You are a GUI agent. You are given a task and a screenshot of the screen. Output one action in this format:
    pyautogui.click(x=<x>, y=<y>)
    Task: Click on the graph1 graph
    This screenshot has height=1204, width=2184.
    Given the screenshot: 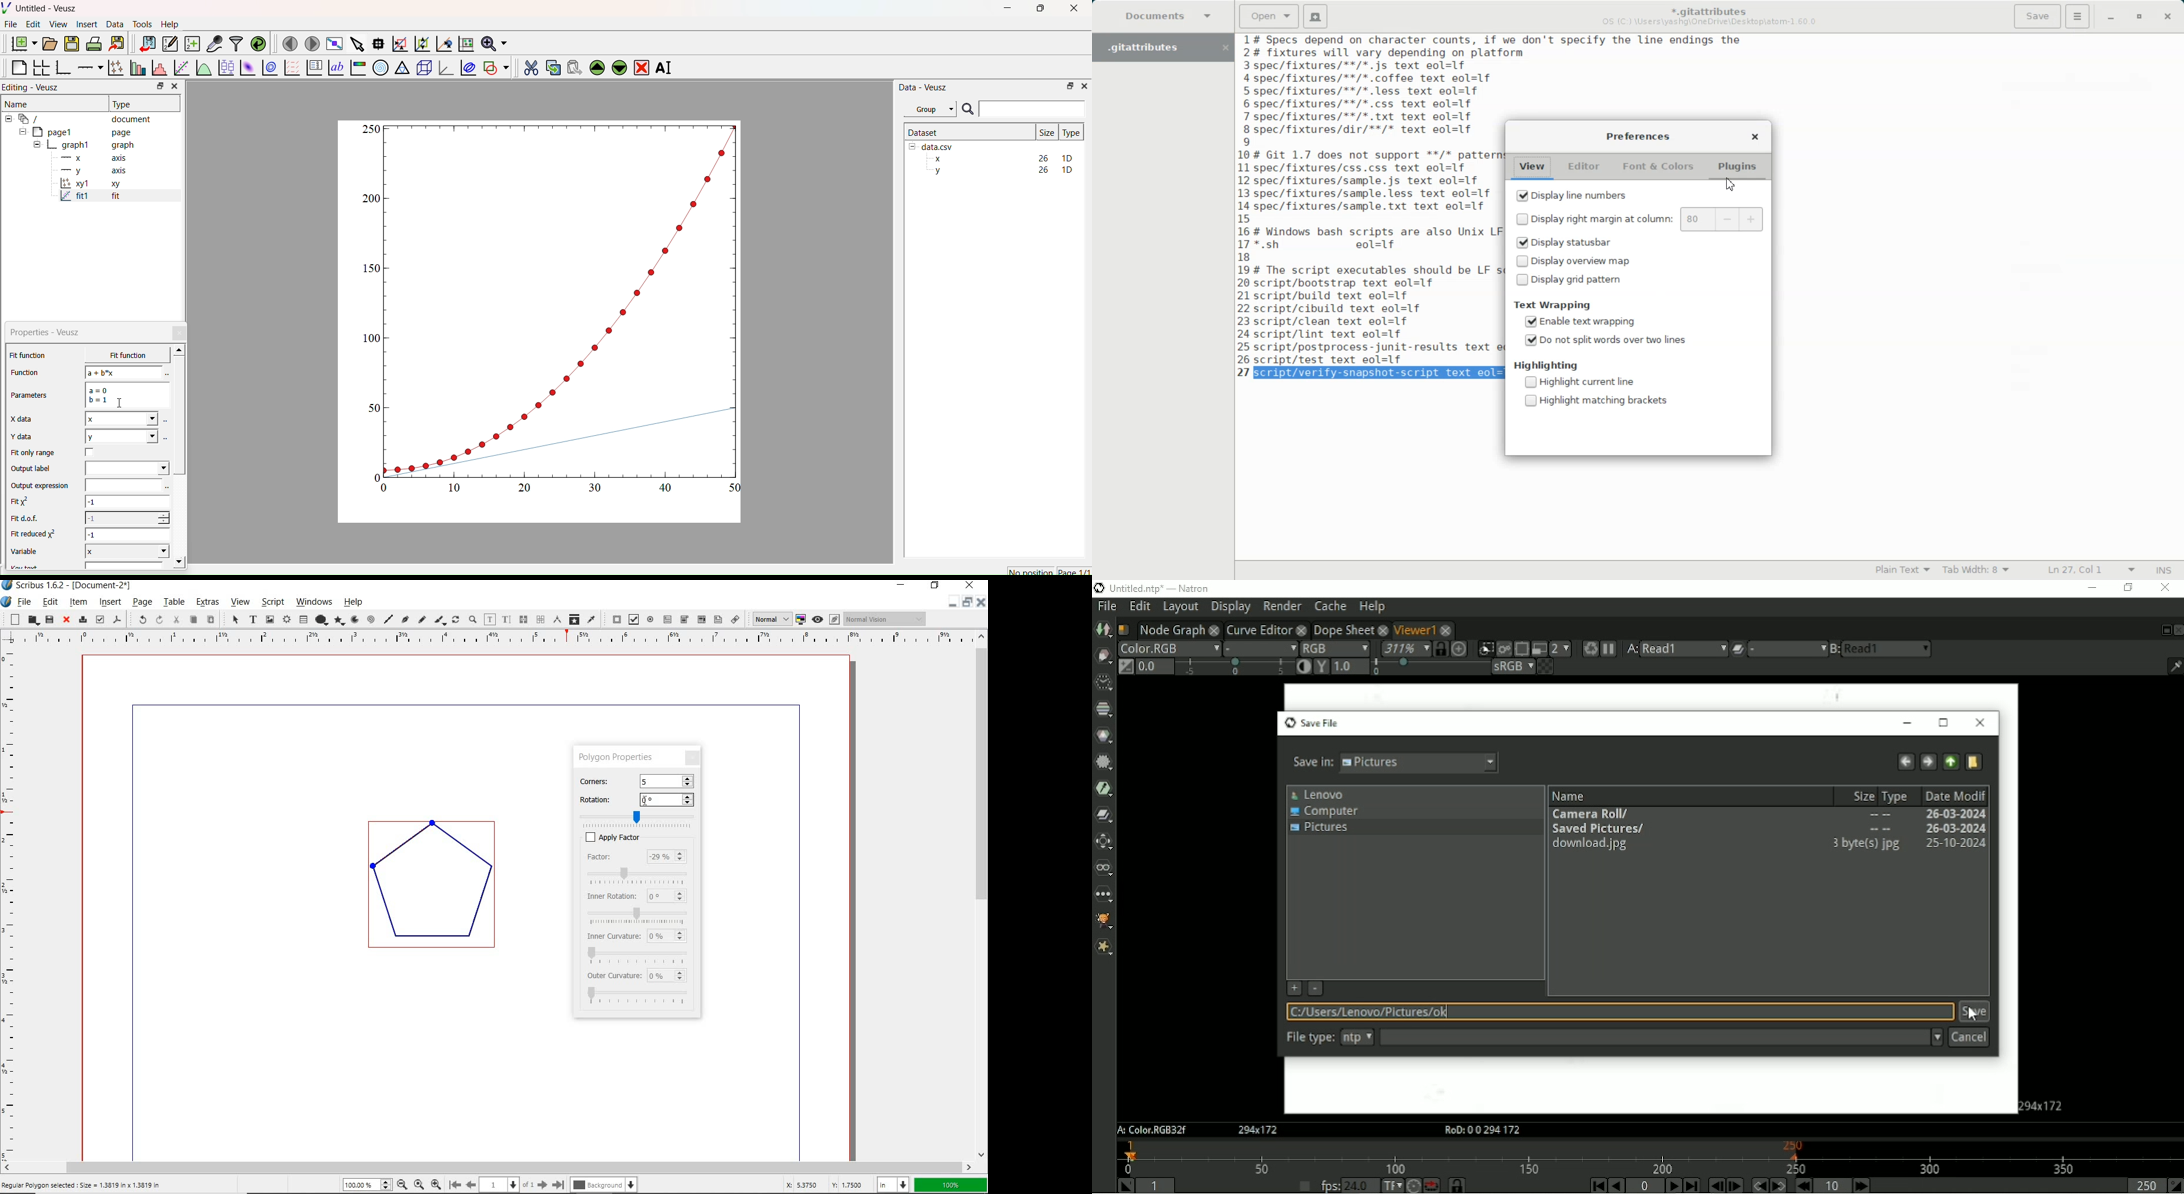 What is the action you would take?
    pyautogui.click(x=84, y=146)
    